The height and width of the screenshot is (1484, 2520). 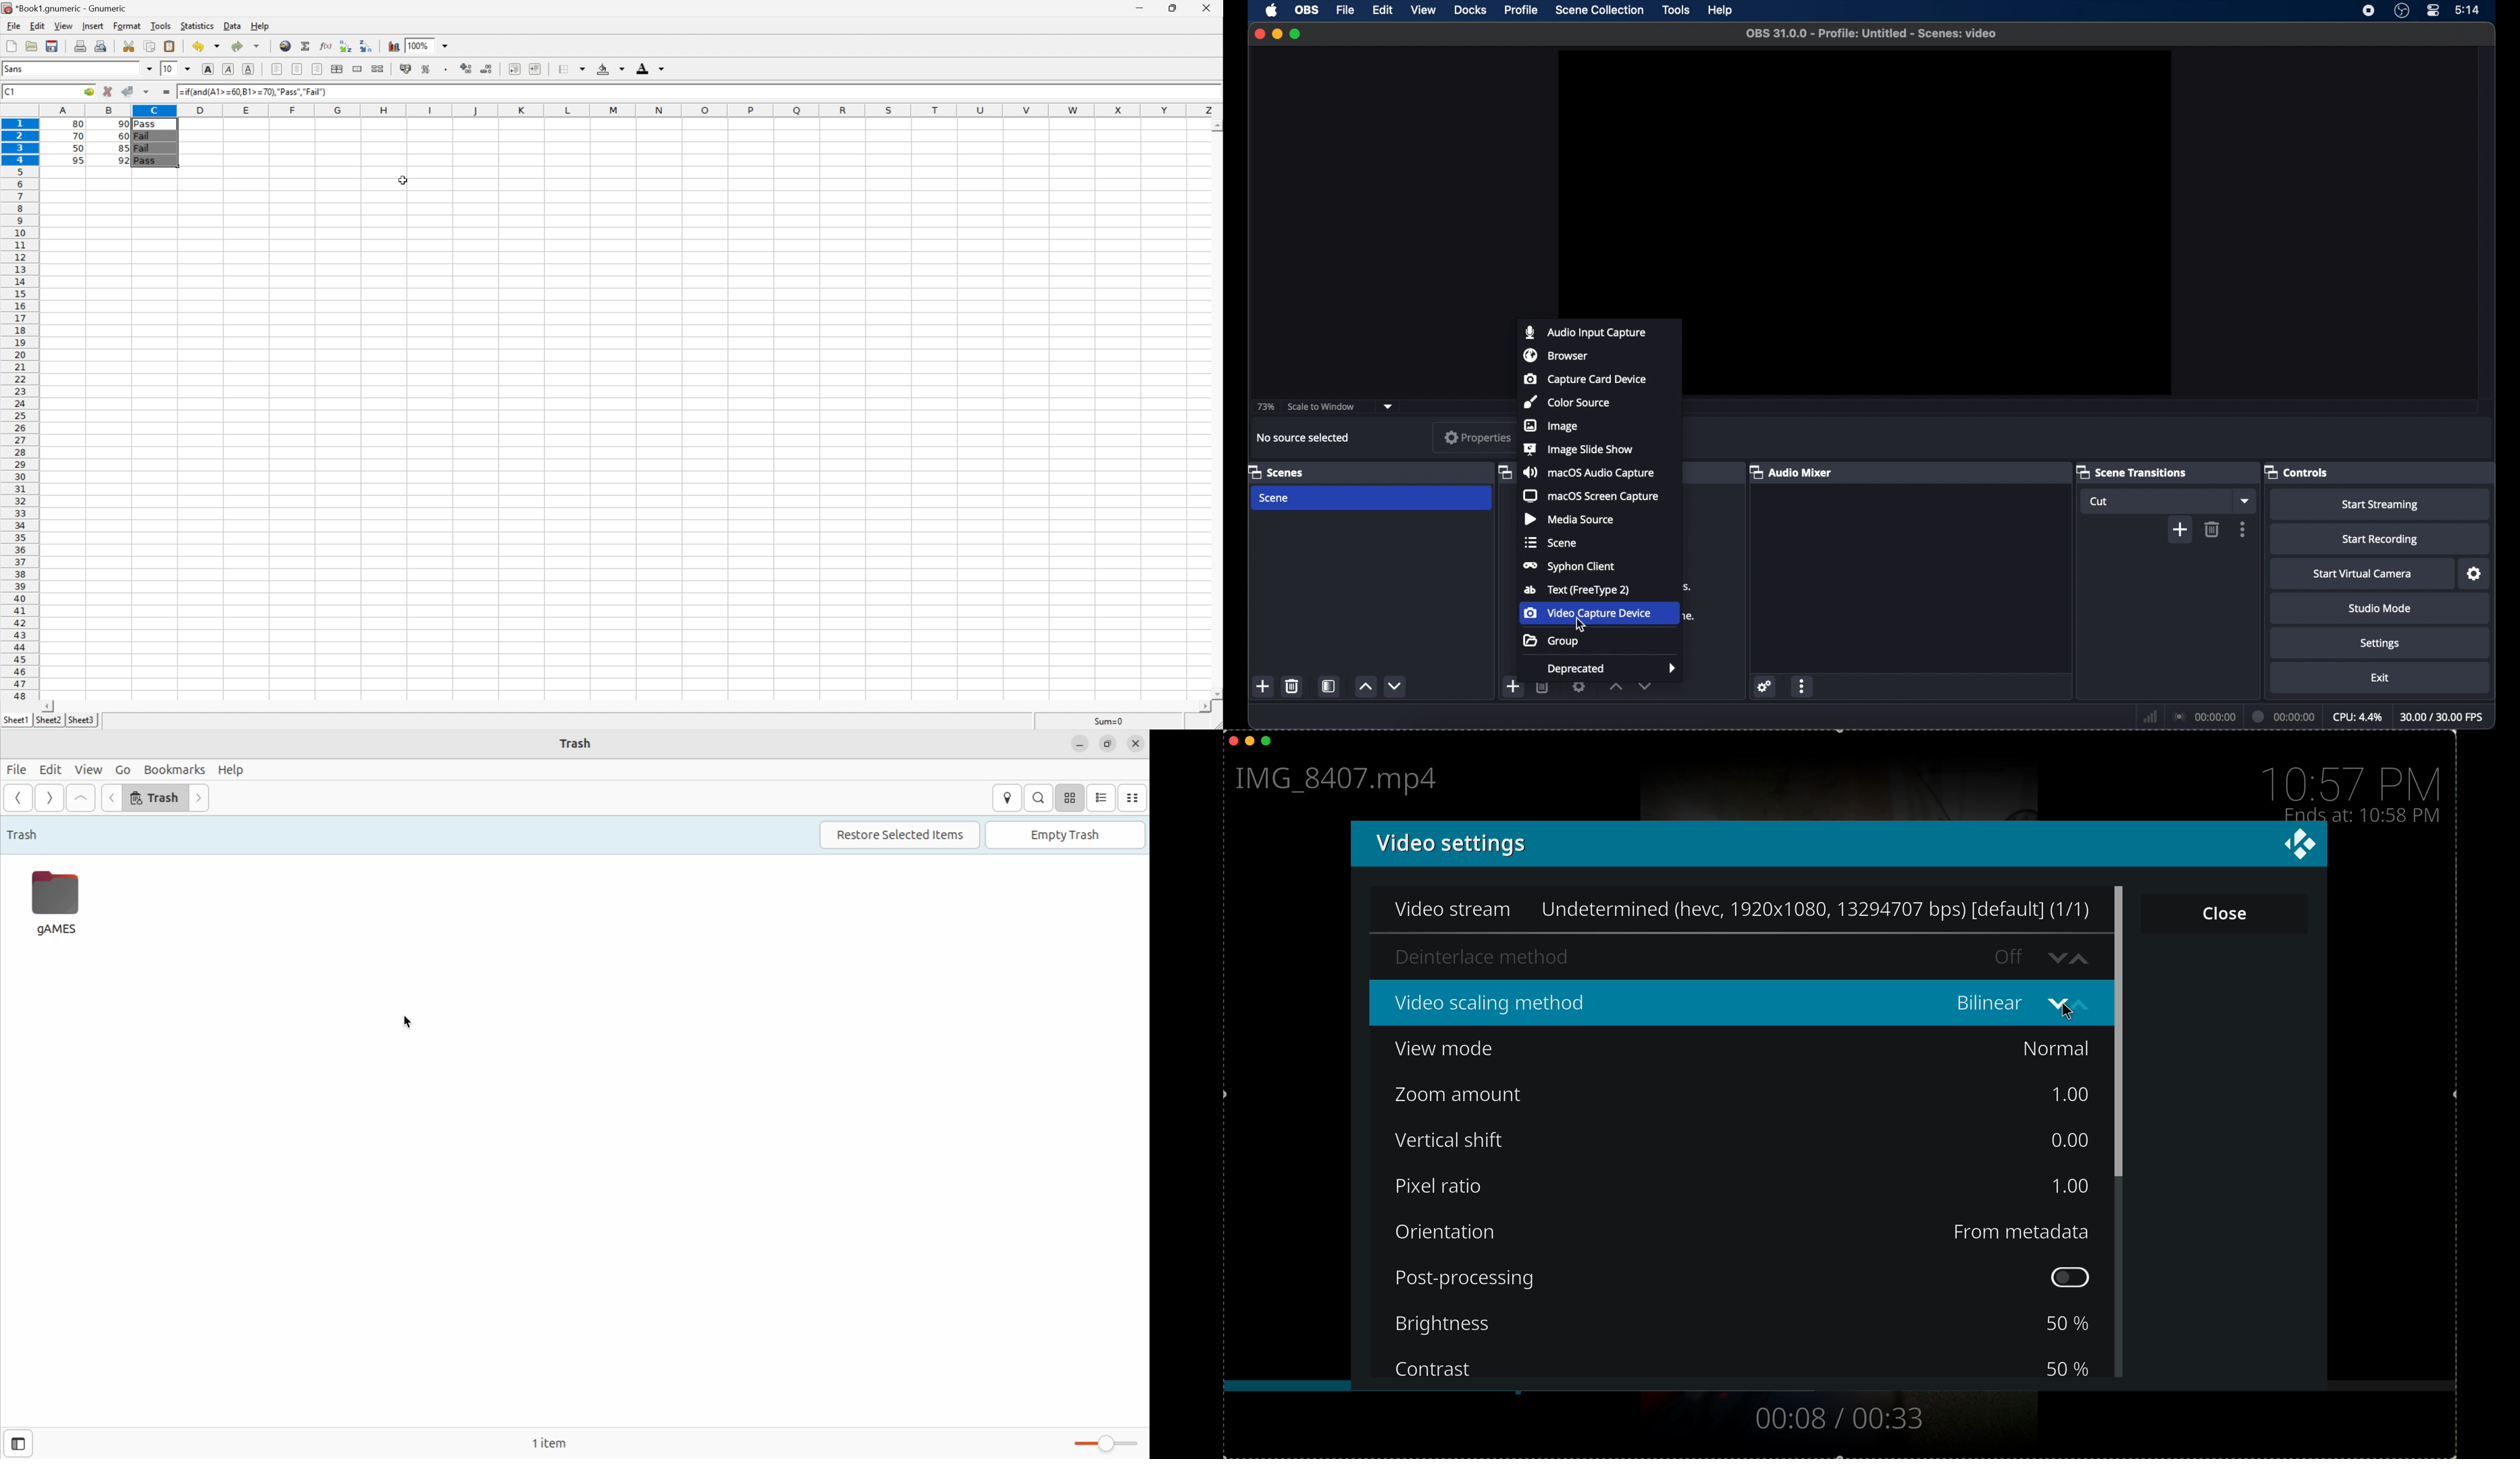 I want to click on brightness  50%, so click(x=1747, y=1326).